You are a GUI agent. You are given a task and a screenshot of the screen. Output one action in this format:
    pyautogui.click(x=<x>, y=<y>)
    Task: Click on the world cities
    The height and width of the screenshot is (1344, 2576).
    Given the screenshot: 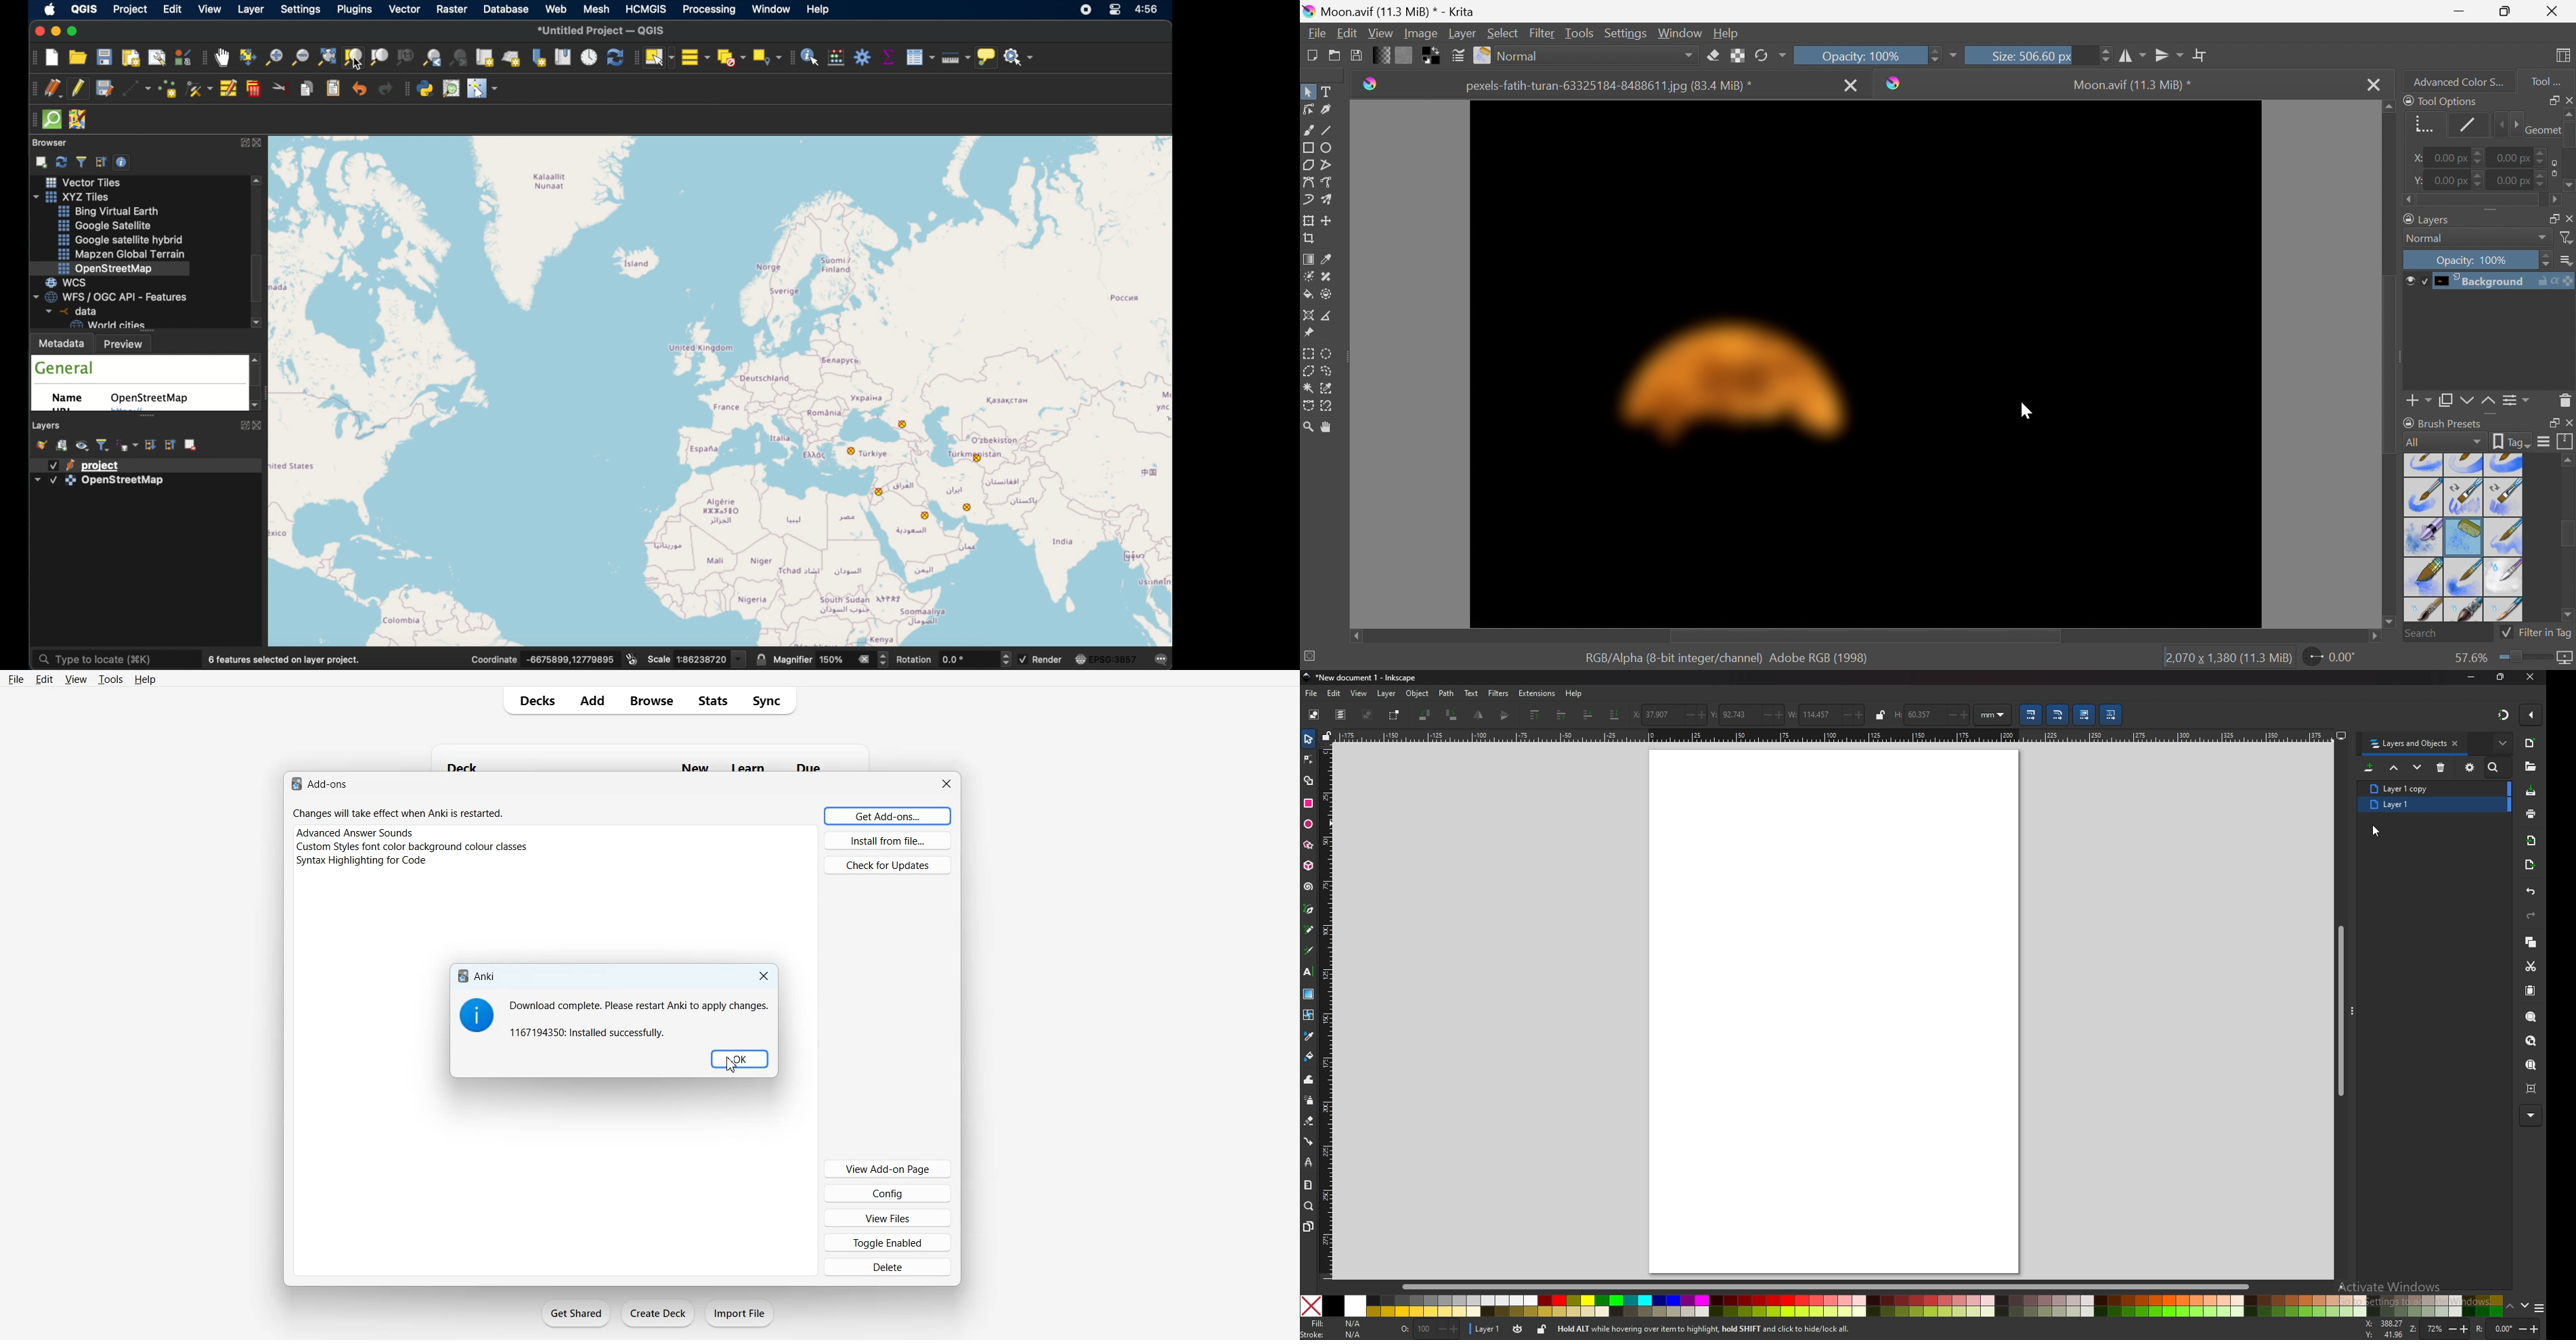 What is the action you would take?
    pyautogui.click(x=107, y=324)
    